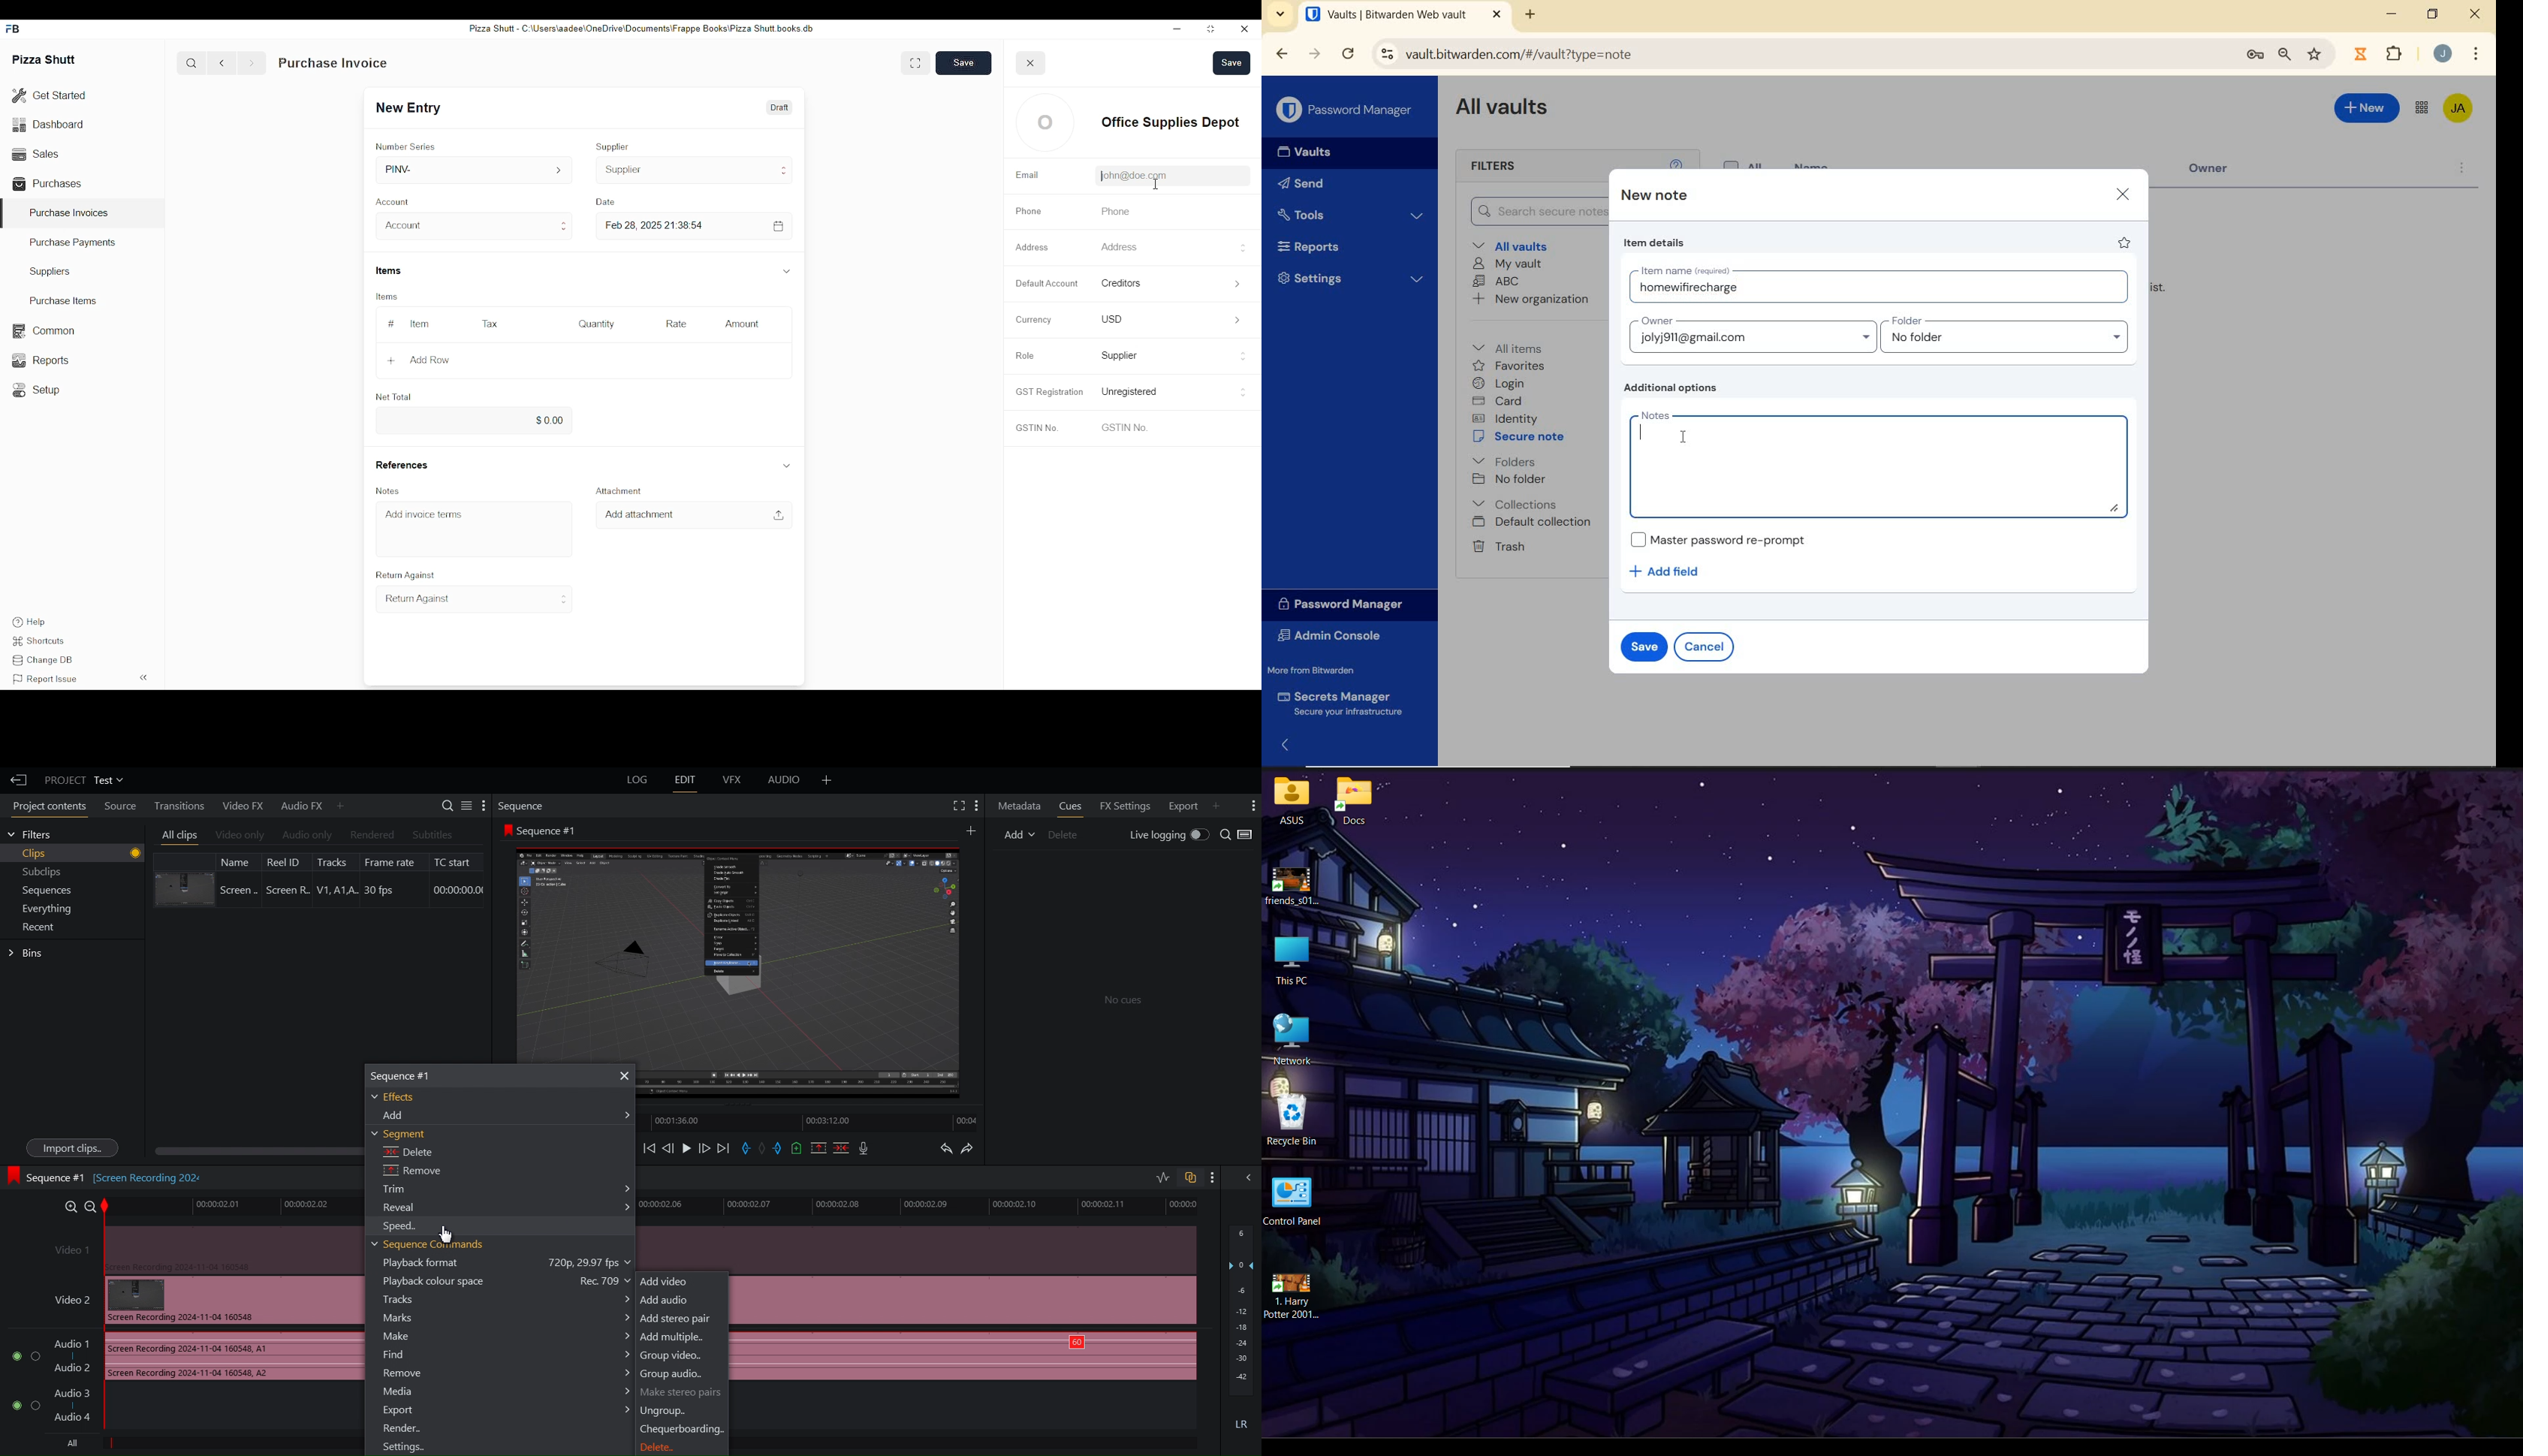 This screenshot has width=2548, height=1456. What do you see at coordinates (1321, 670) in the screenshot?
I see `More from Bitwarden` at bounding box center [1321, 670].